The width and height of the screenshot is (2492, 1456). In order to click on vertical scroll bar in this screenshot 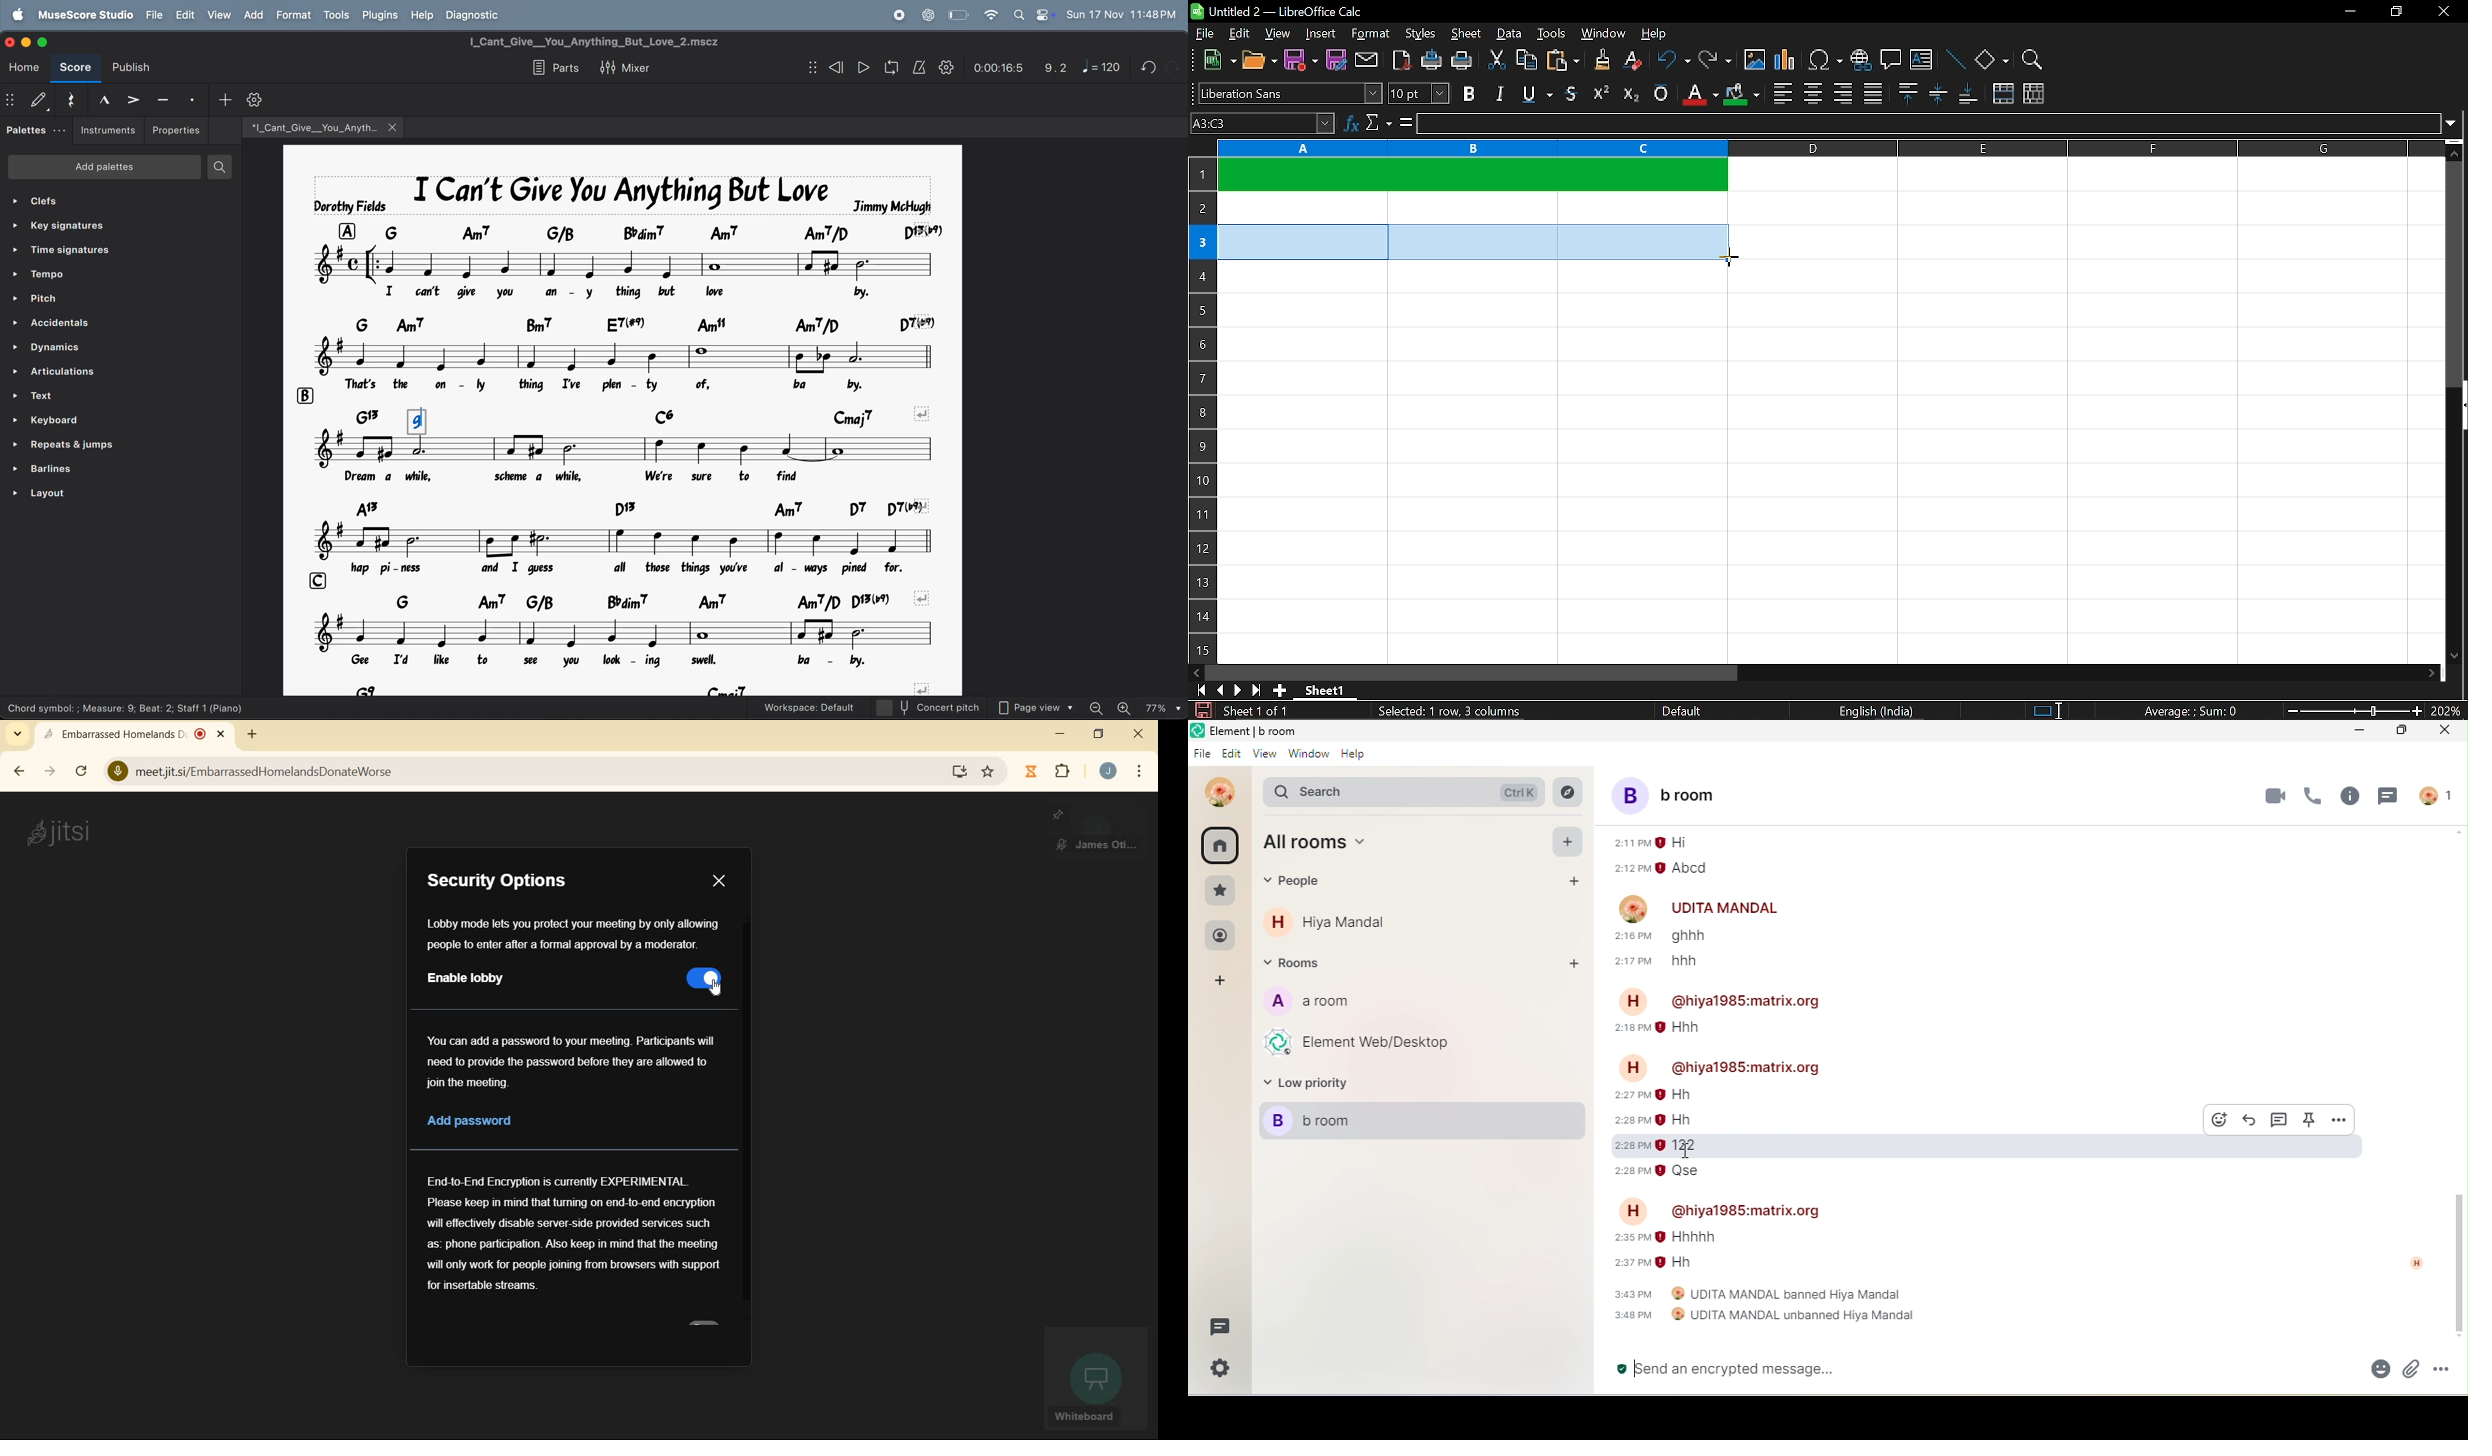, I will do `click(2456, 1262)`.